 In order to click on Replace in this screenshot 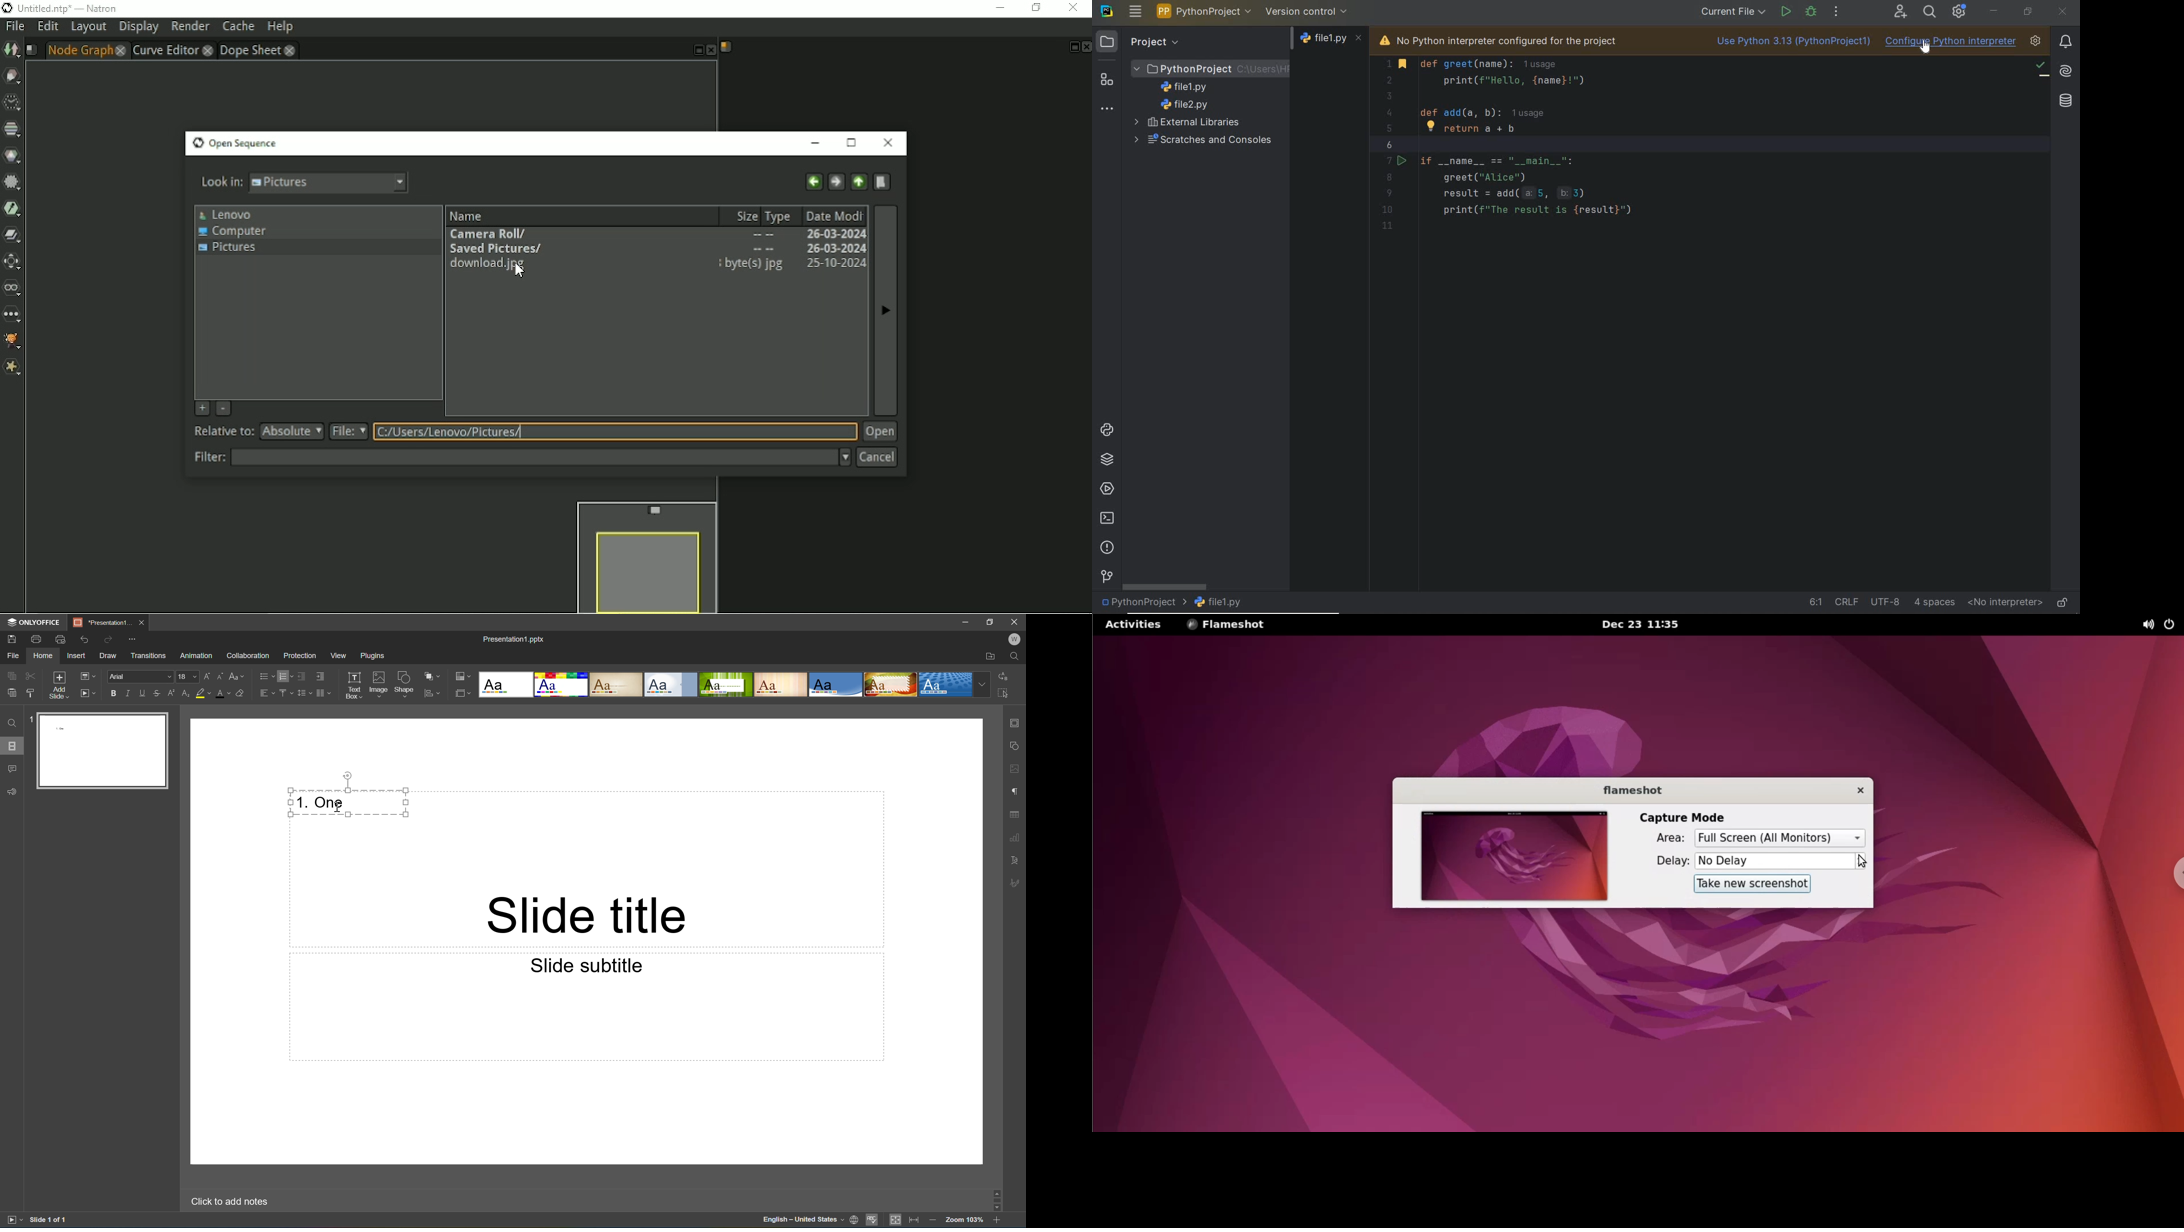, I will do `click(1005, 675)`.